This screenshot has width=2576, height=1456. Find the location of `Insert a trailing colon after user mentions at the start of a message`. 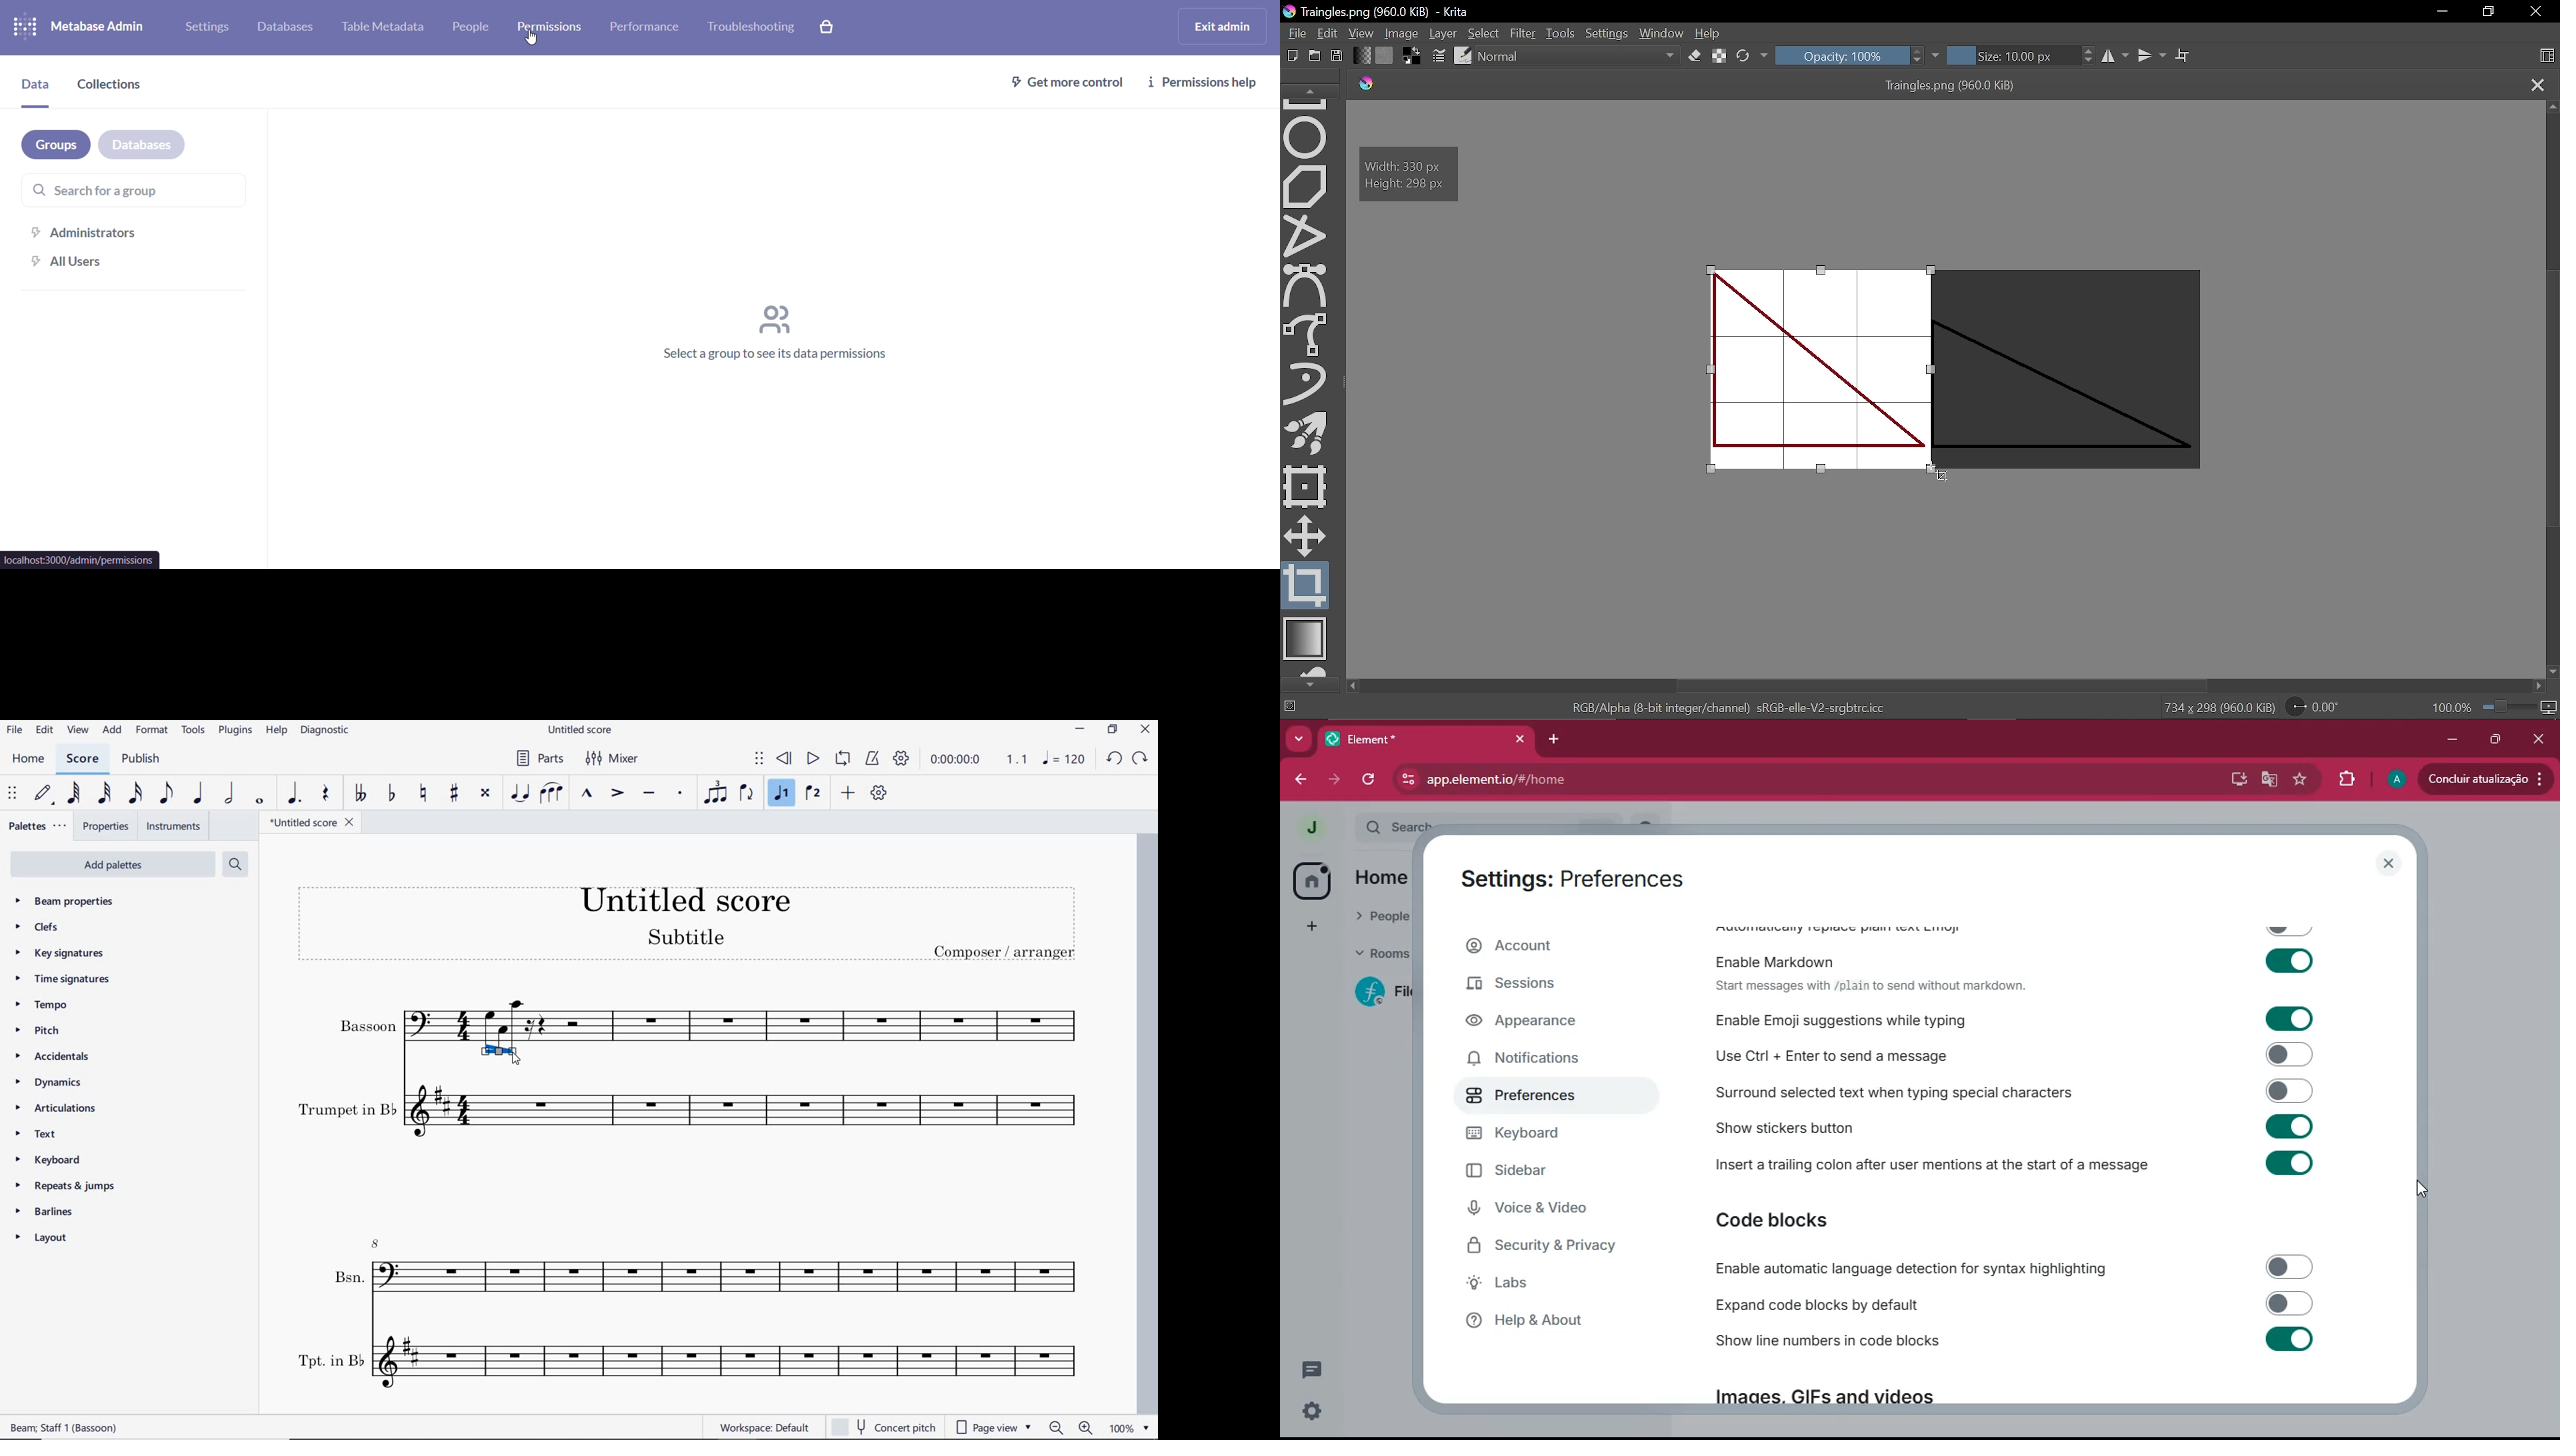

Insert a trailing colon after user mentions at the start of a message is located at coordinates (2018, 1162).